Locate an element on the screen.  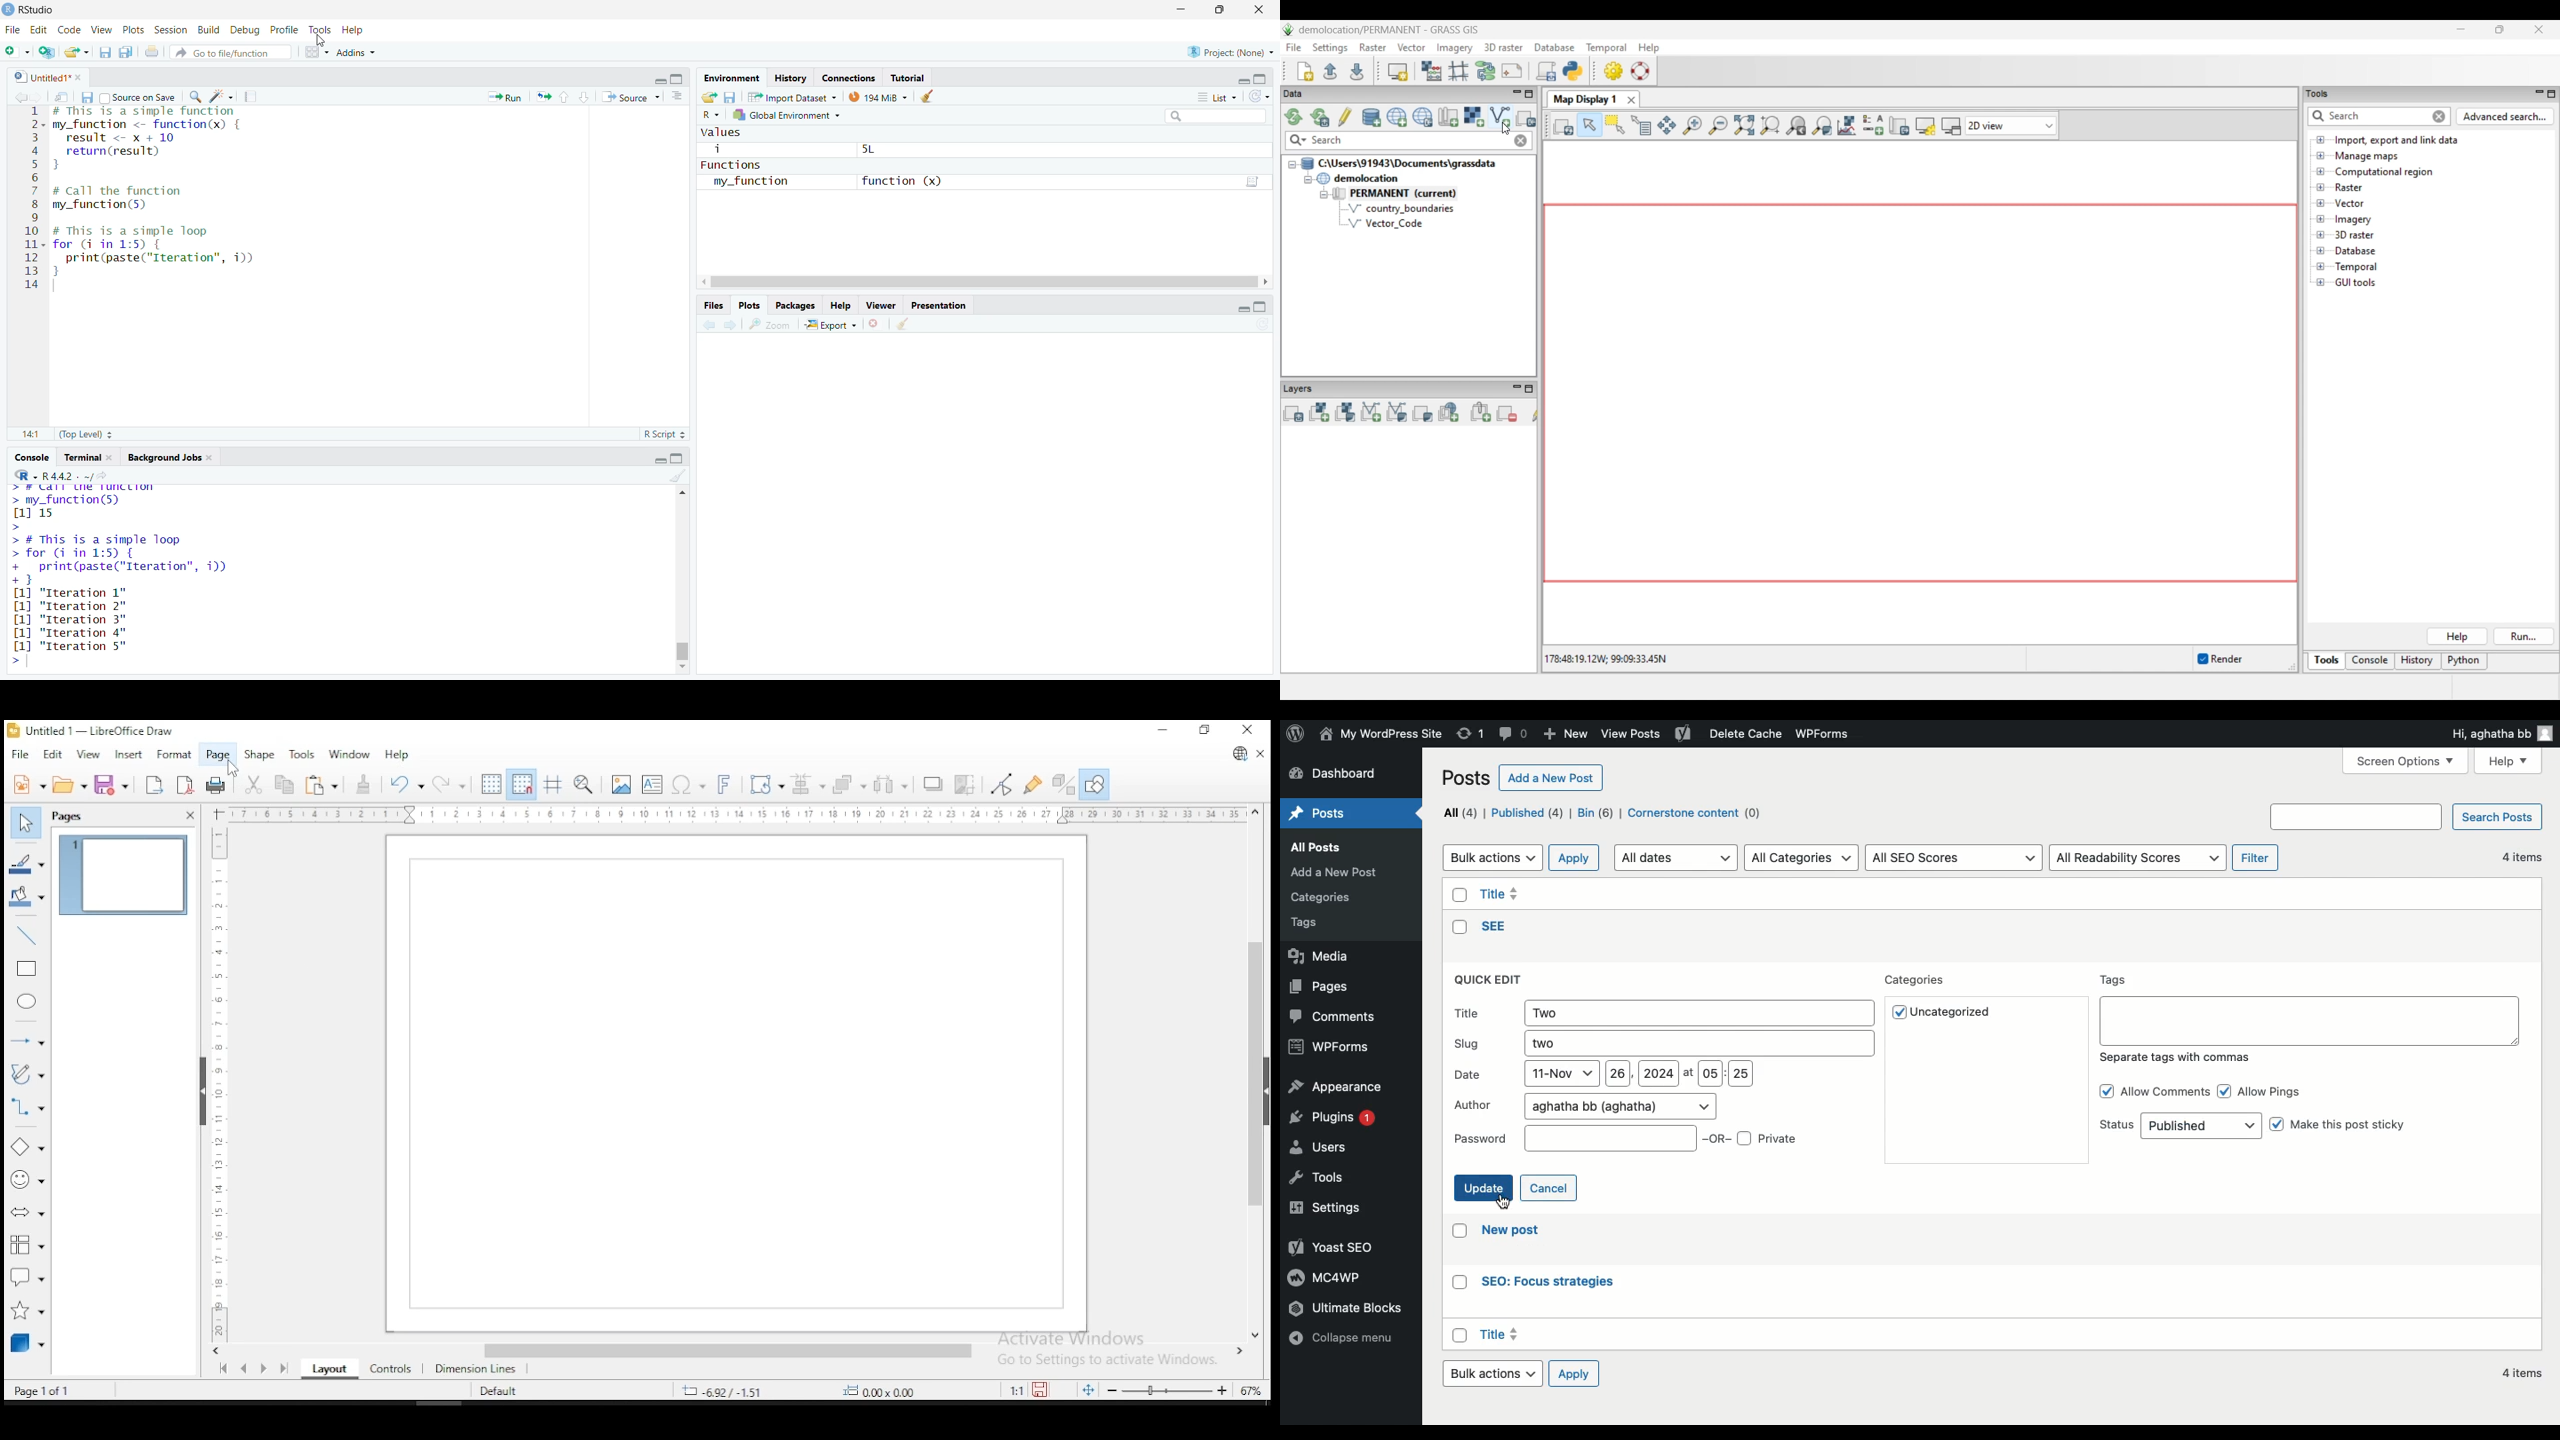
checkbox is located at coordinates (1456, 1233).